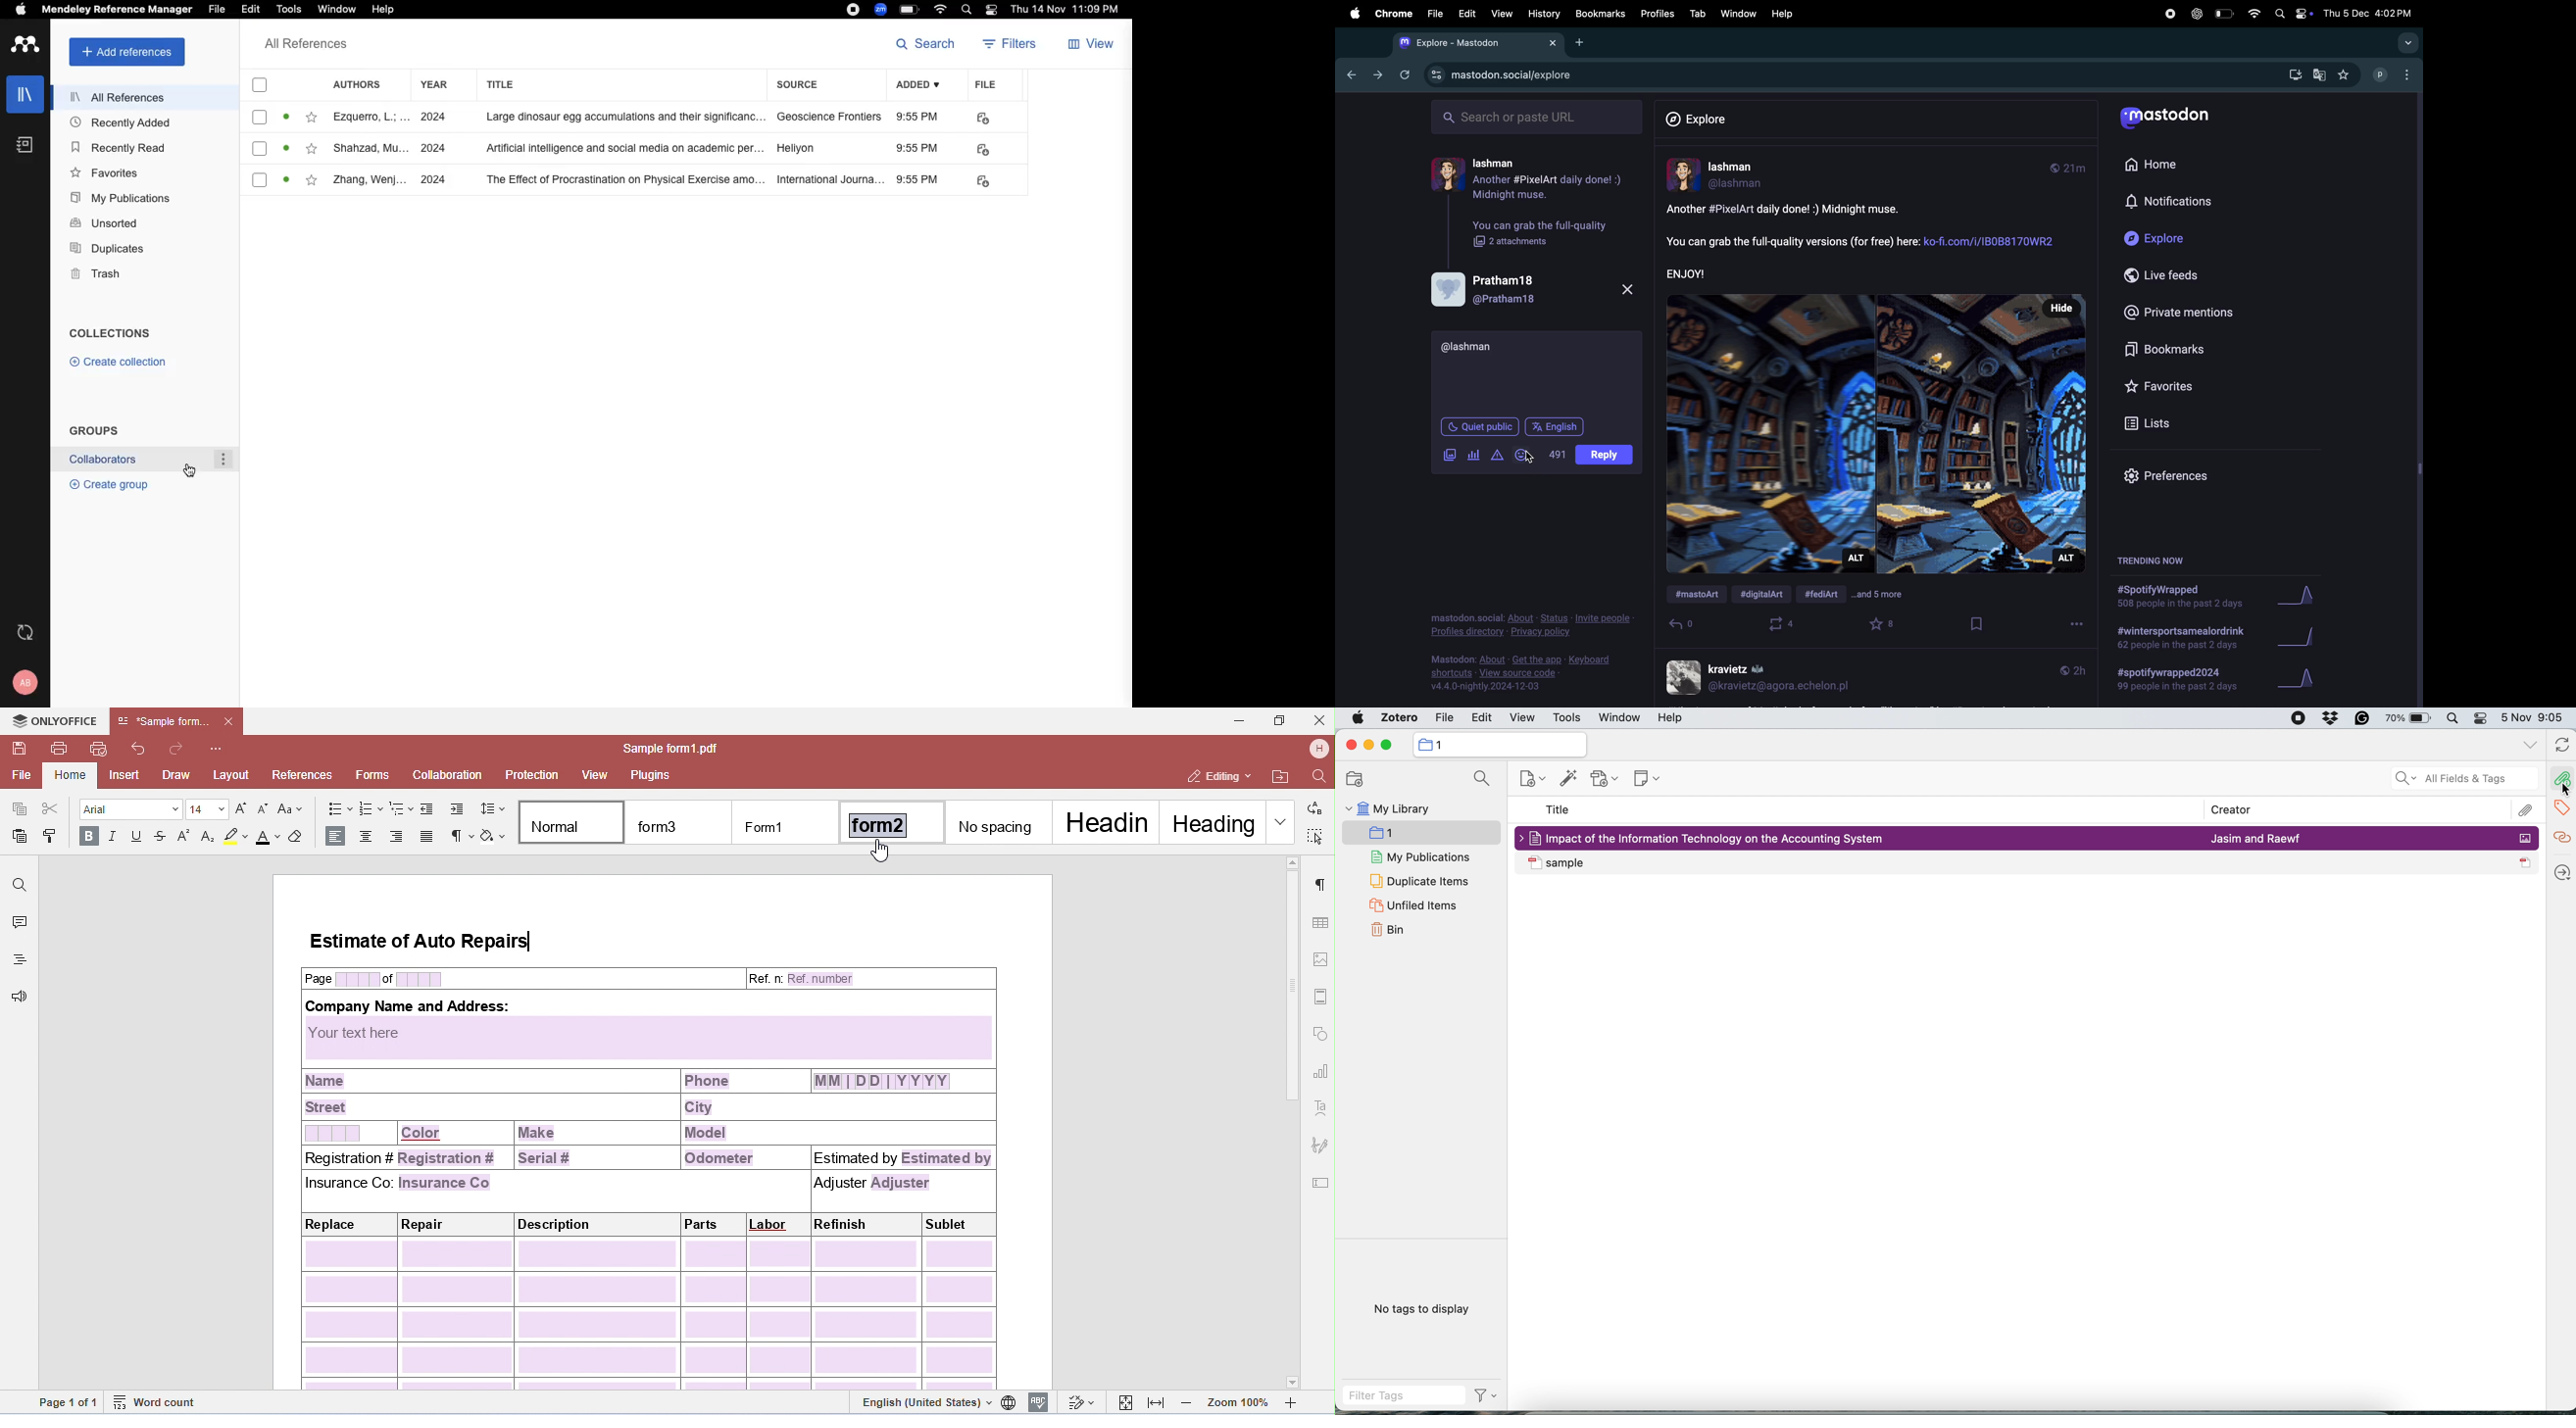  What do you see at coordinates (2405, 717) in the screenshot?
I see `battery` at bounding box center [2405, 717].